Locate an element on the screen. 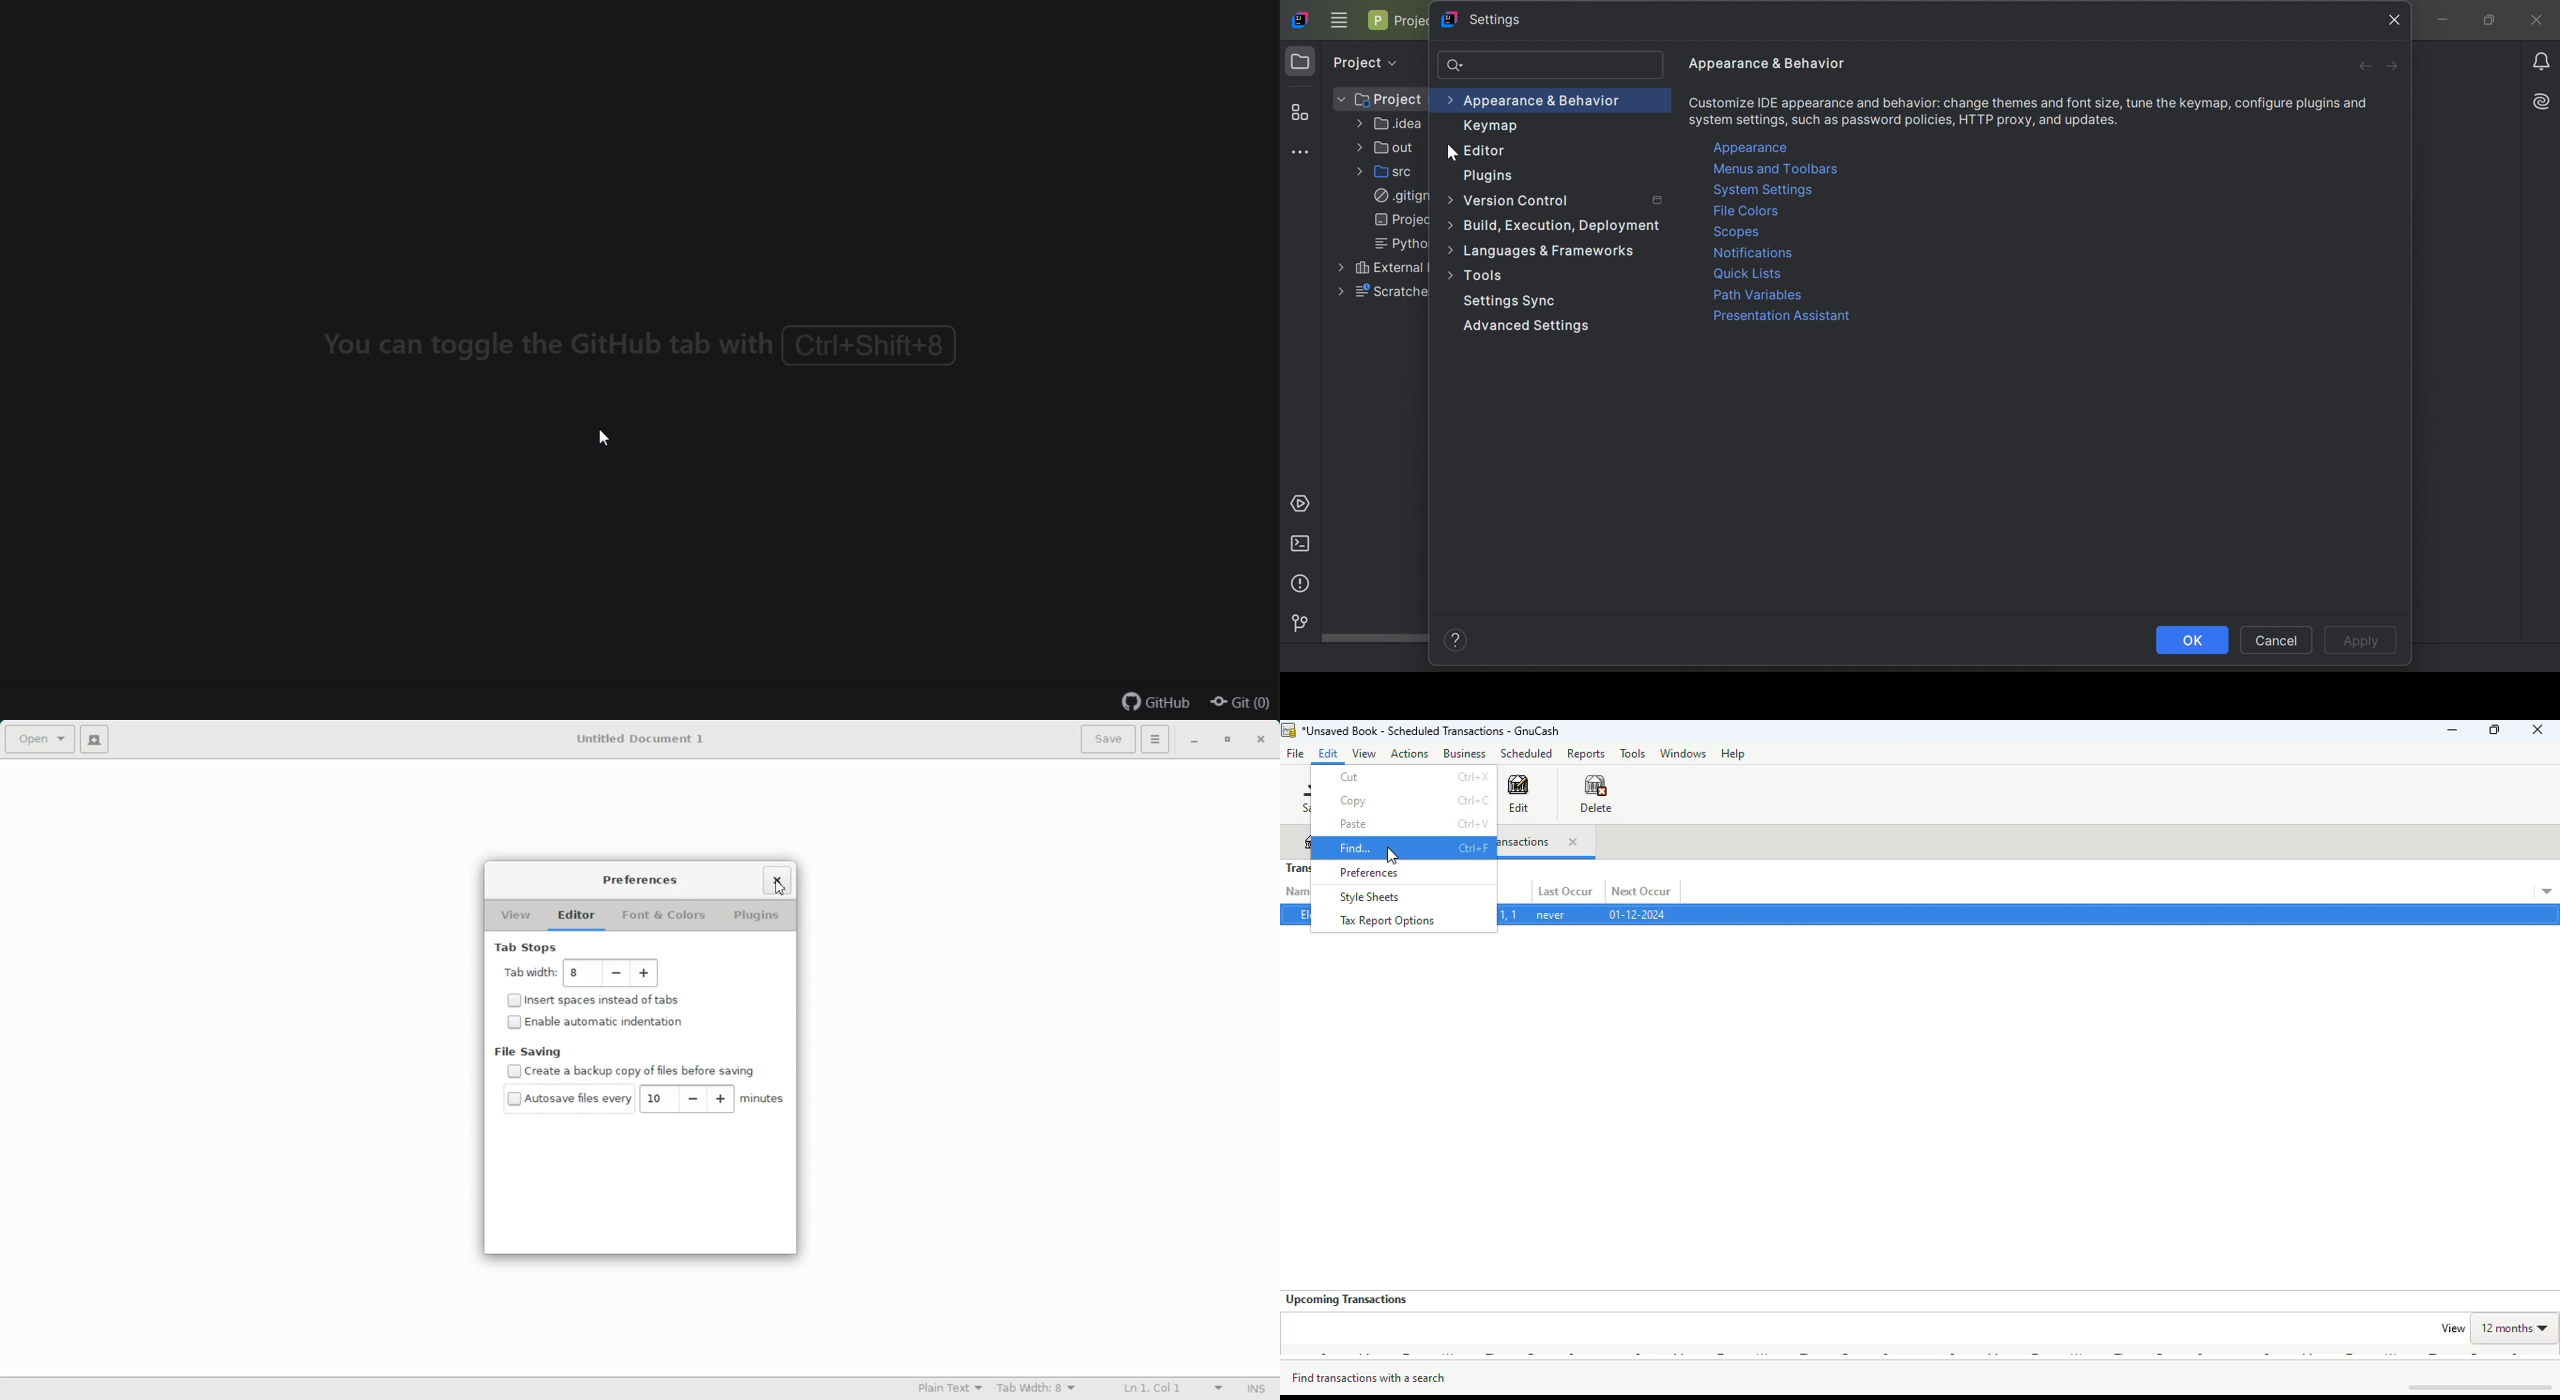  actions is located at coordinates (1410, 754).